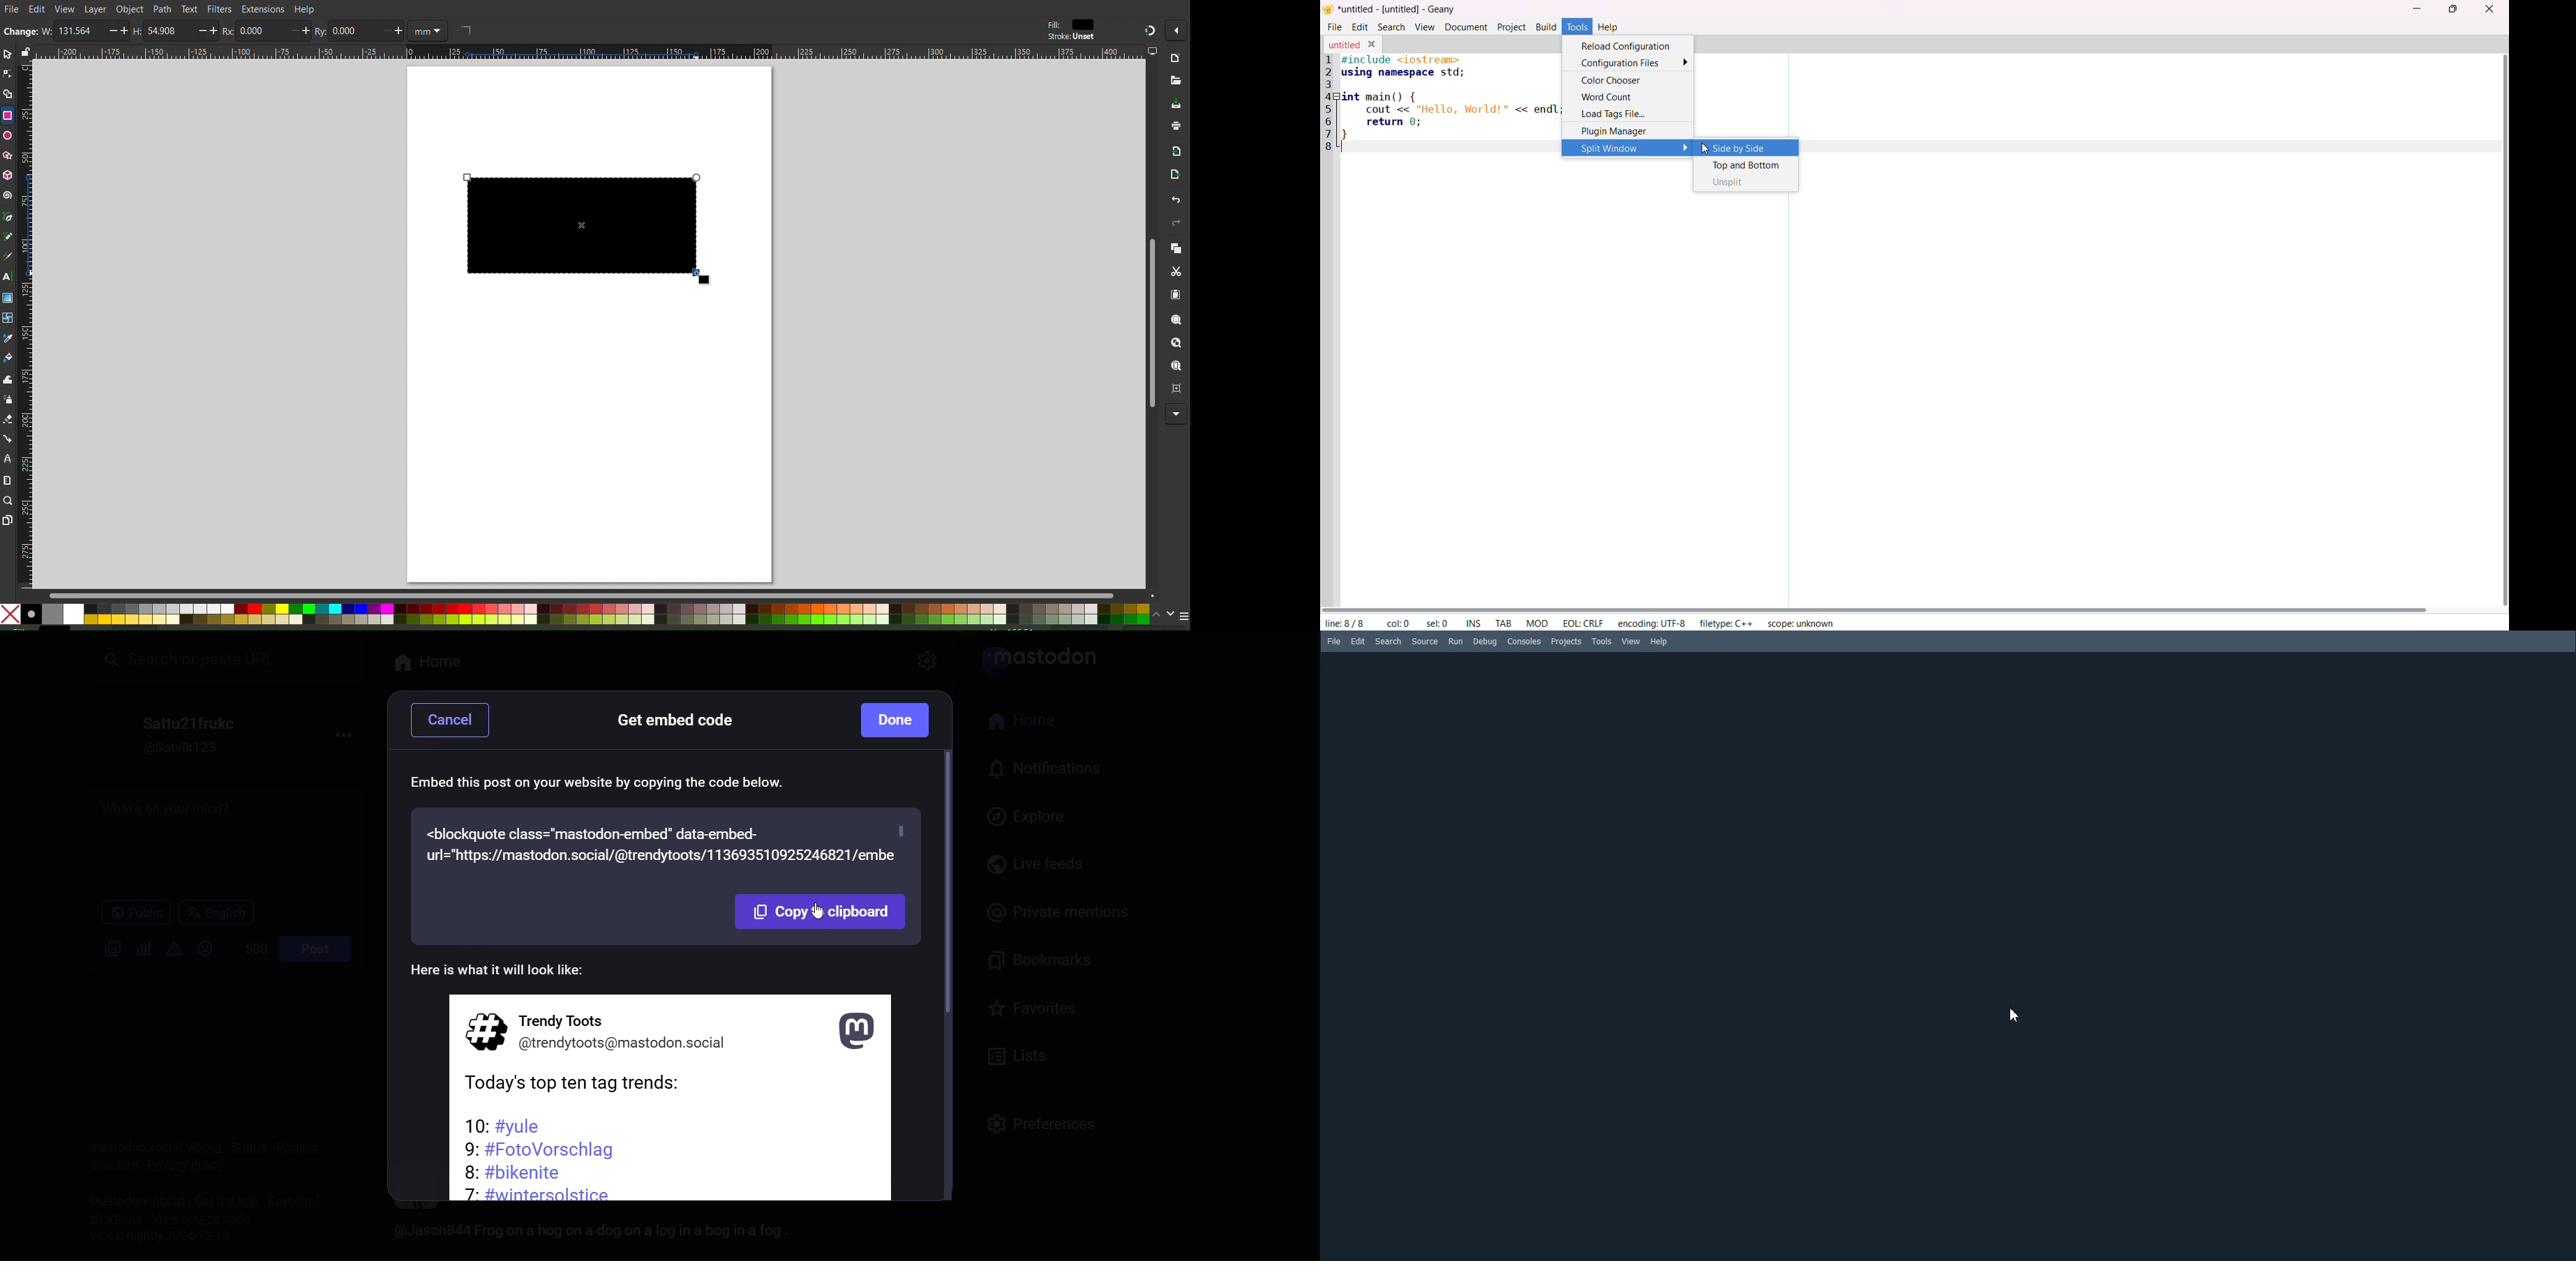 This screenshot has width=2576, height=1288. What do you see at coordinates (1389, 641) in the screenshot?
I see `Search` at bounding box center [1389, 641].